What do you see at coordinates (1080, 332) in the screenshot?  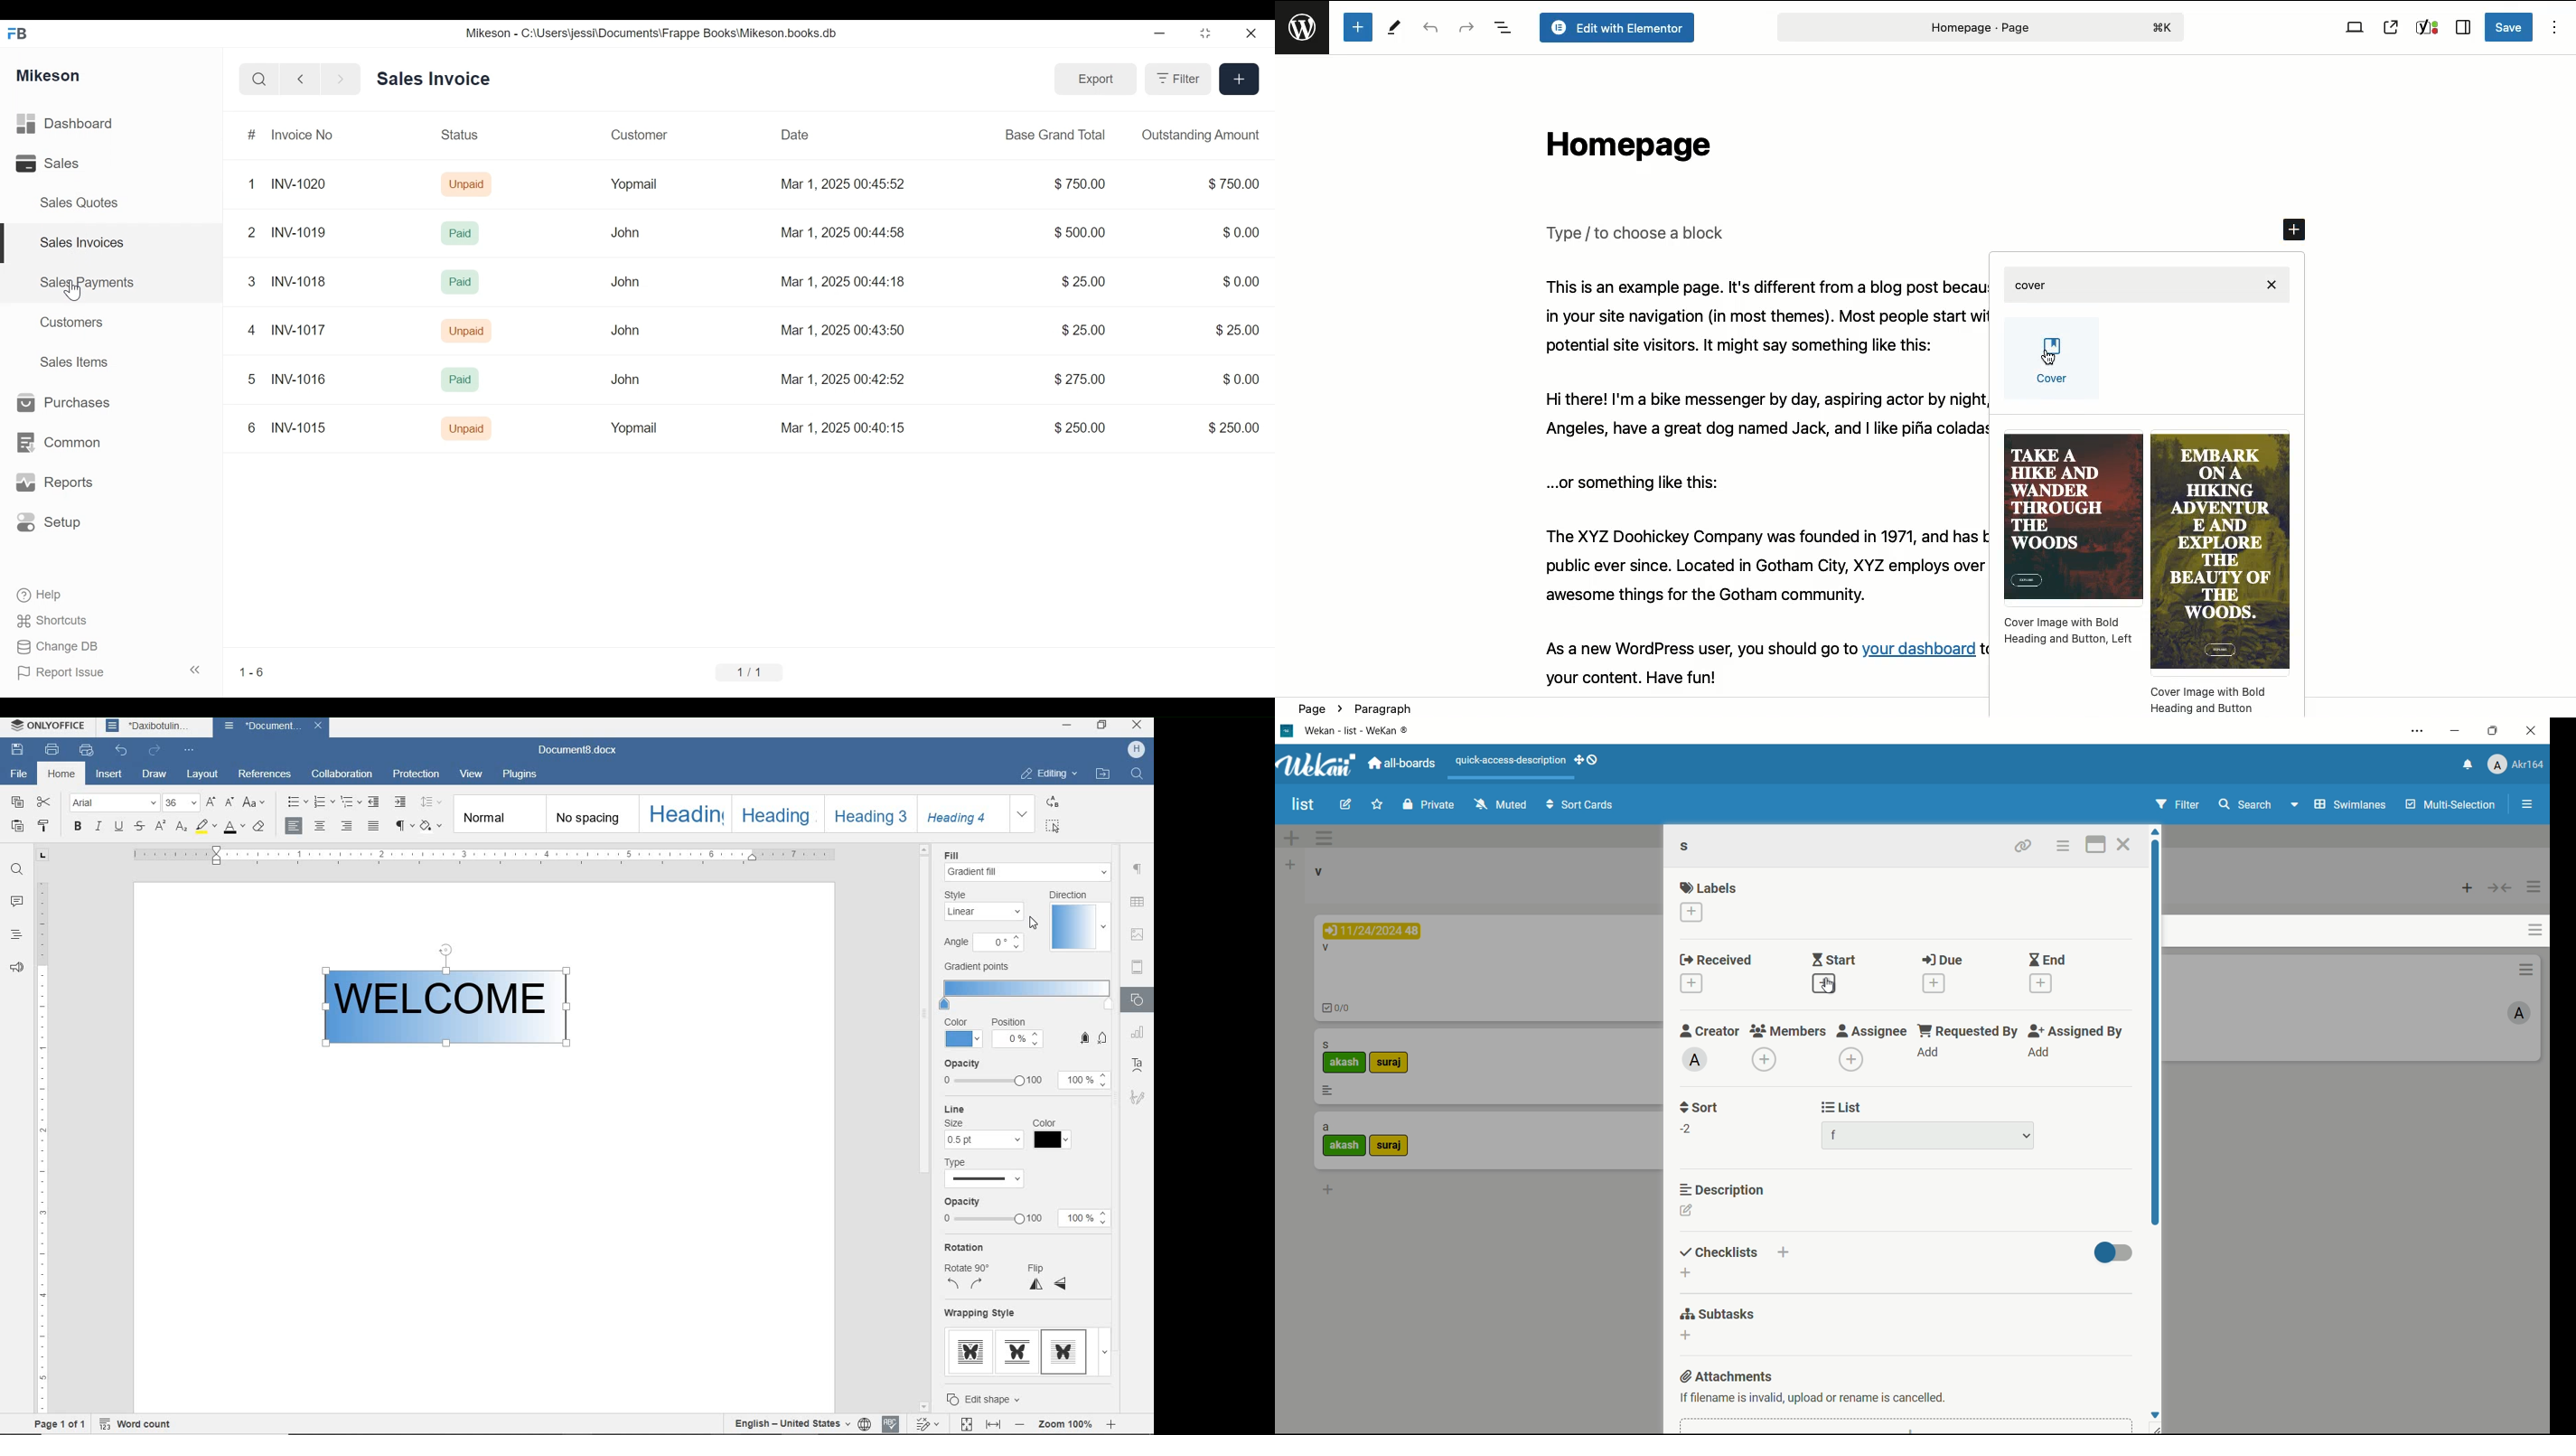 I see `$25.00` at bounding box center [1080, 332].